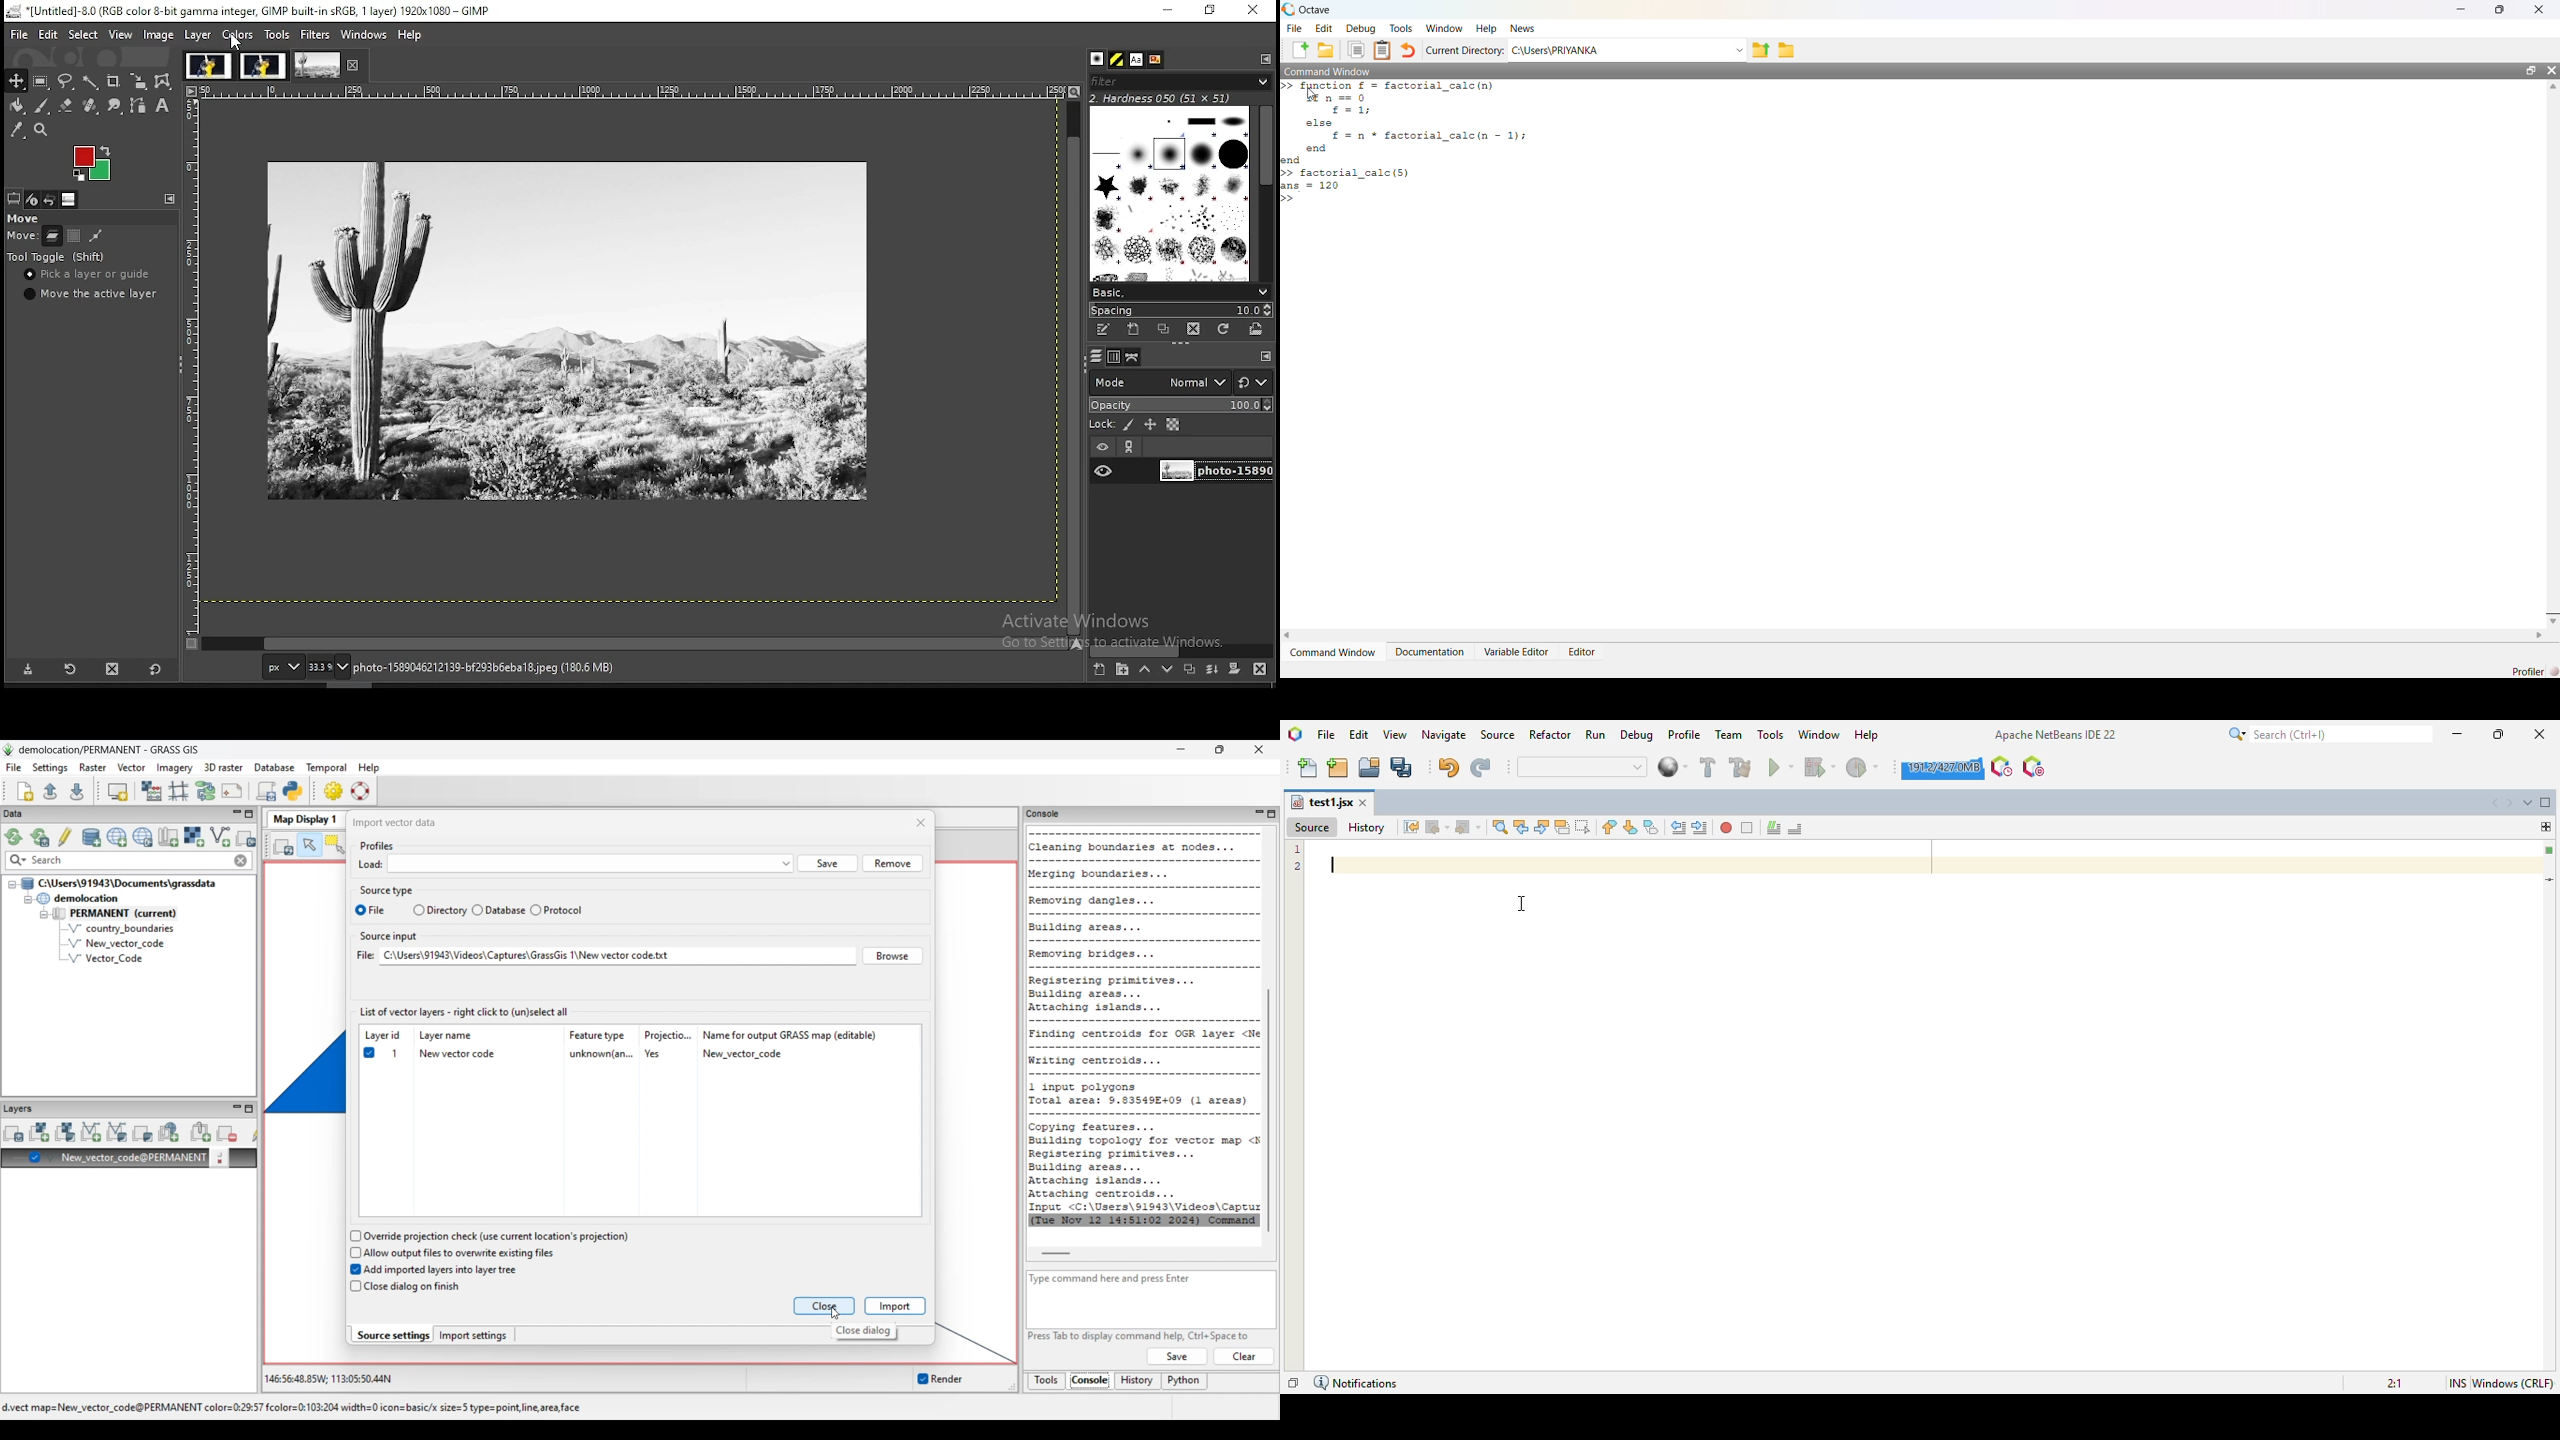  Describe the element at coordinates (1096, 357) in the screenshot. I see `layers` at that location.